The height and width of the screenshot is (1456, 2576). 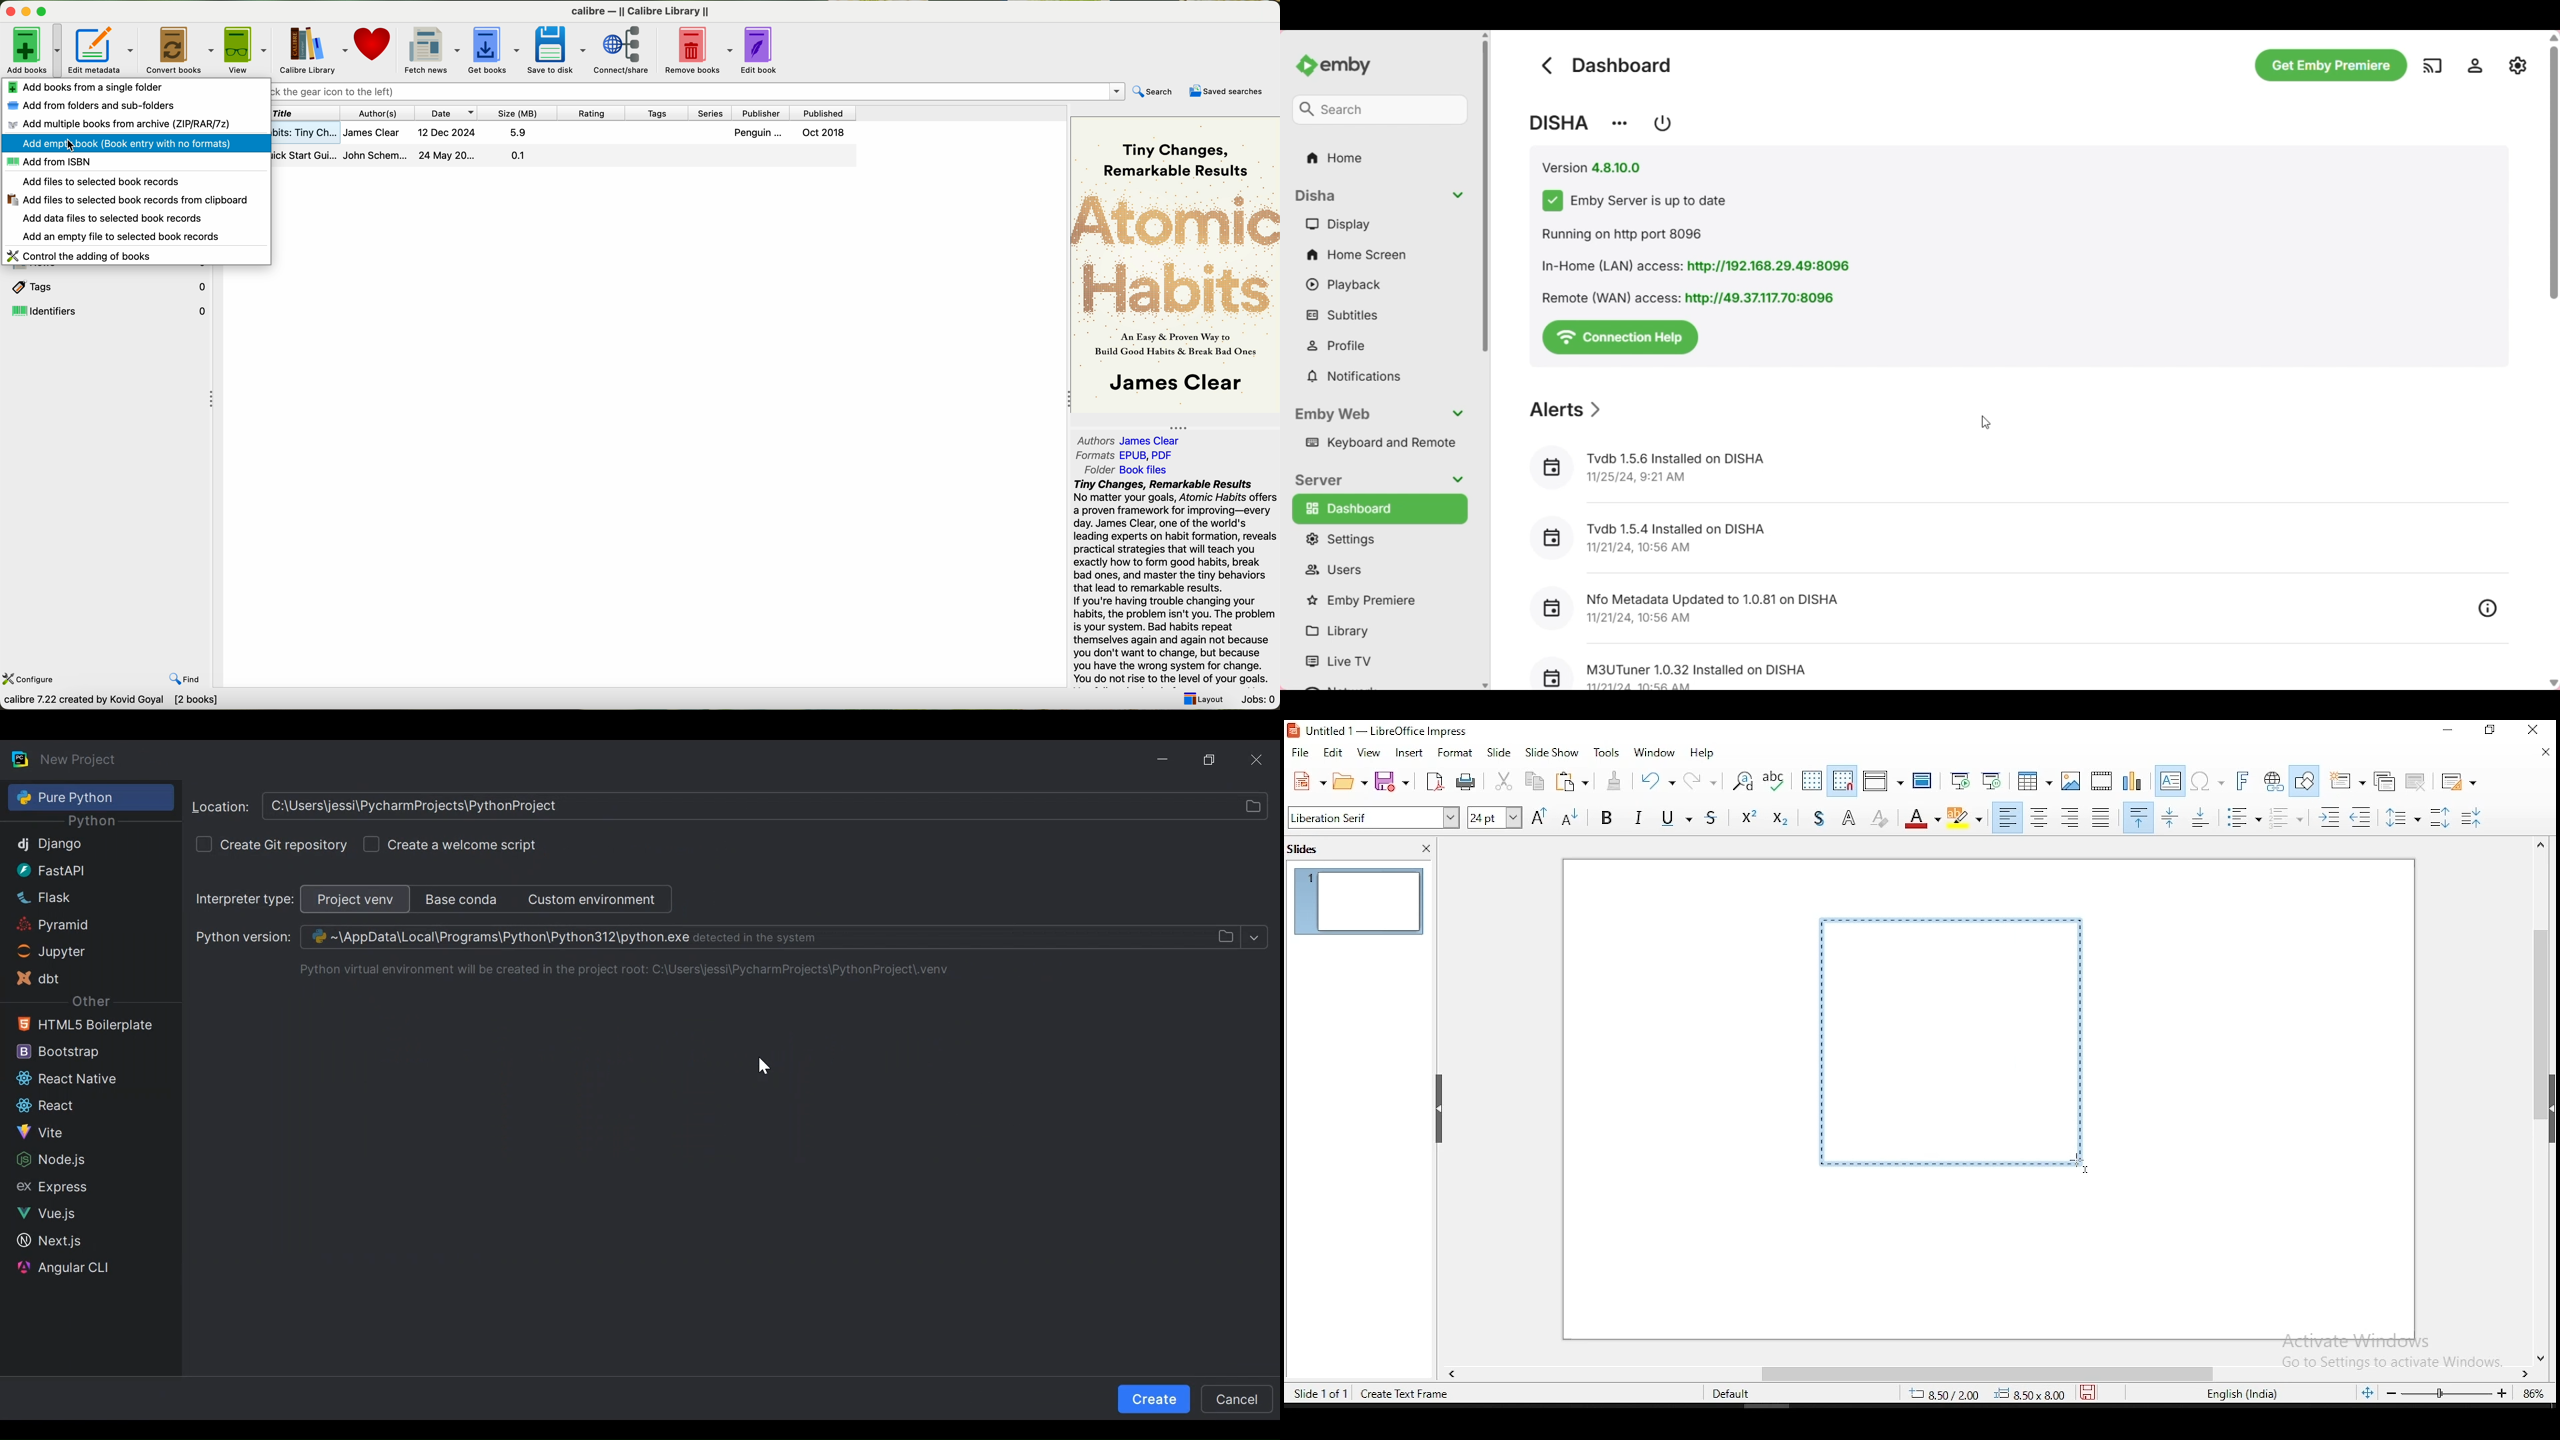 I want to click on find, so click(x=186, y=680).